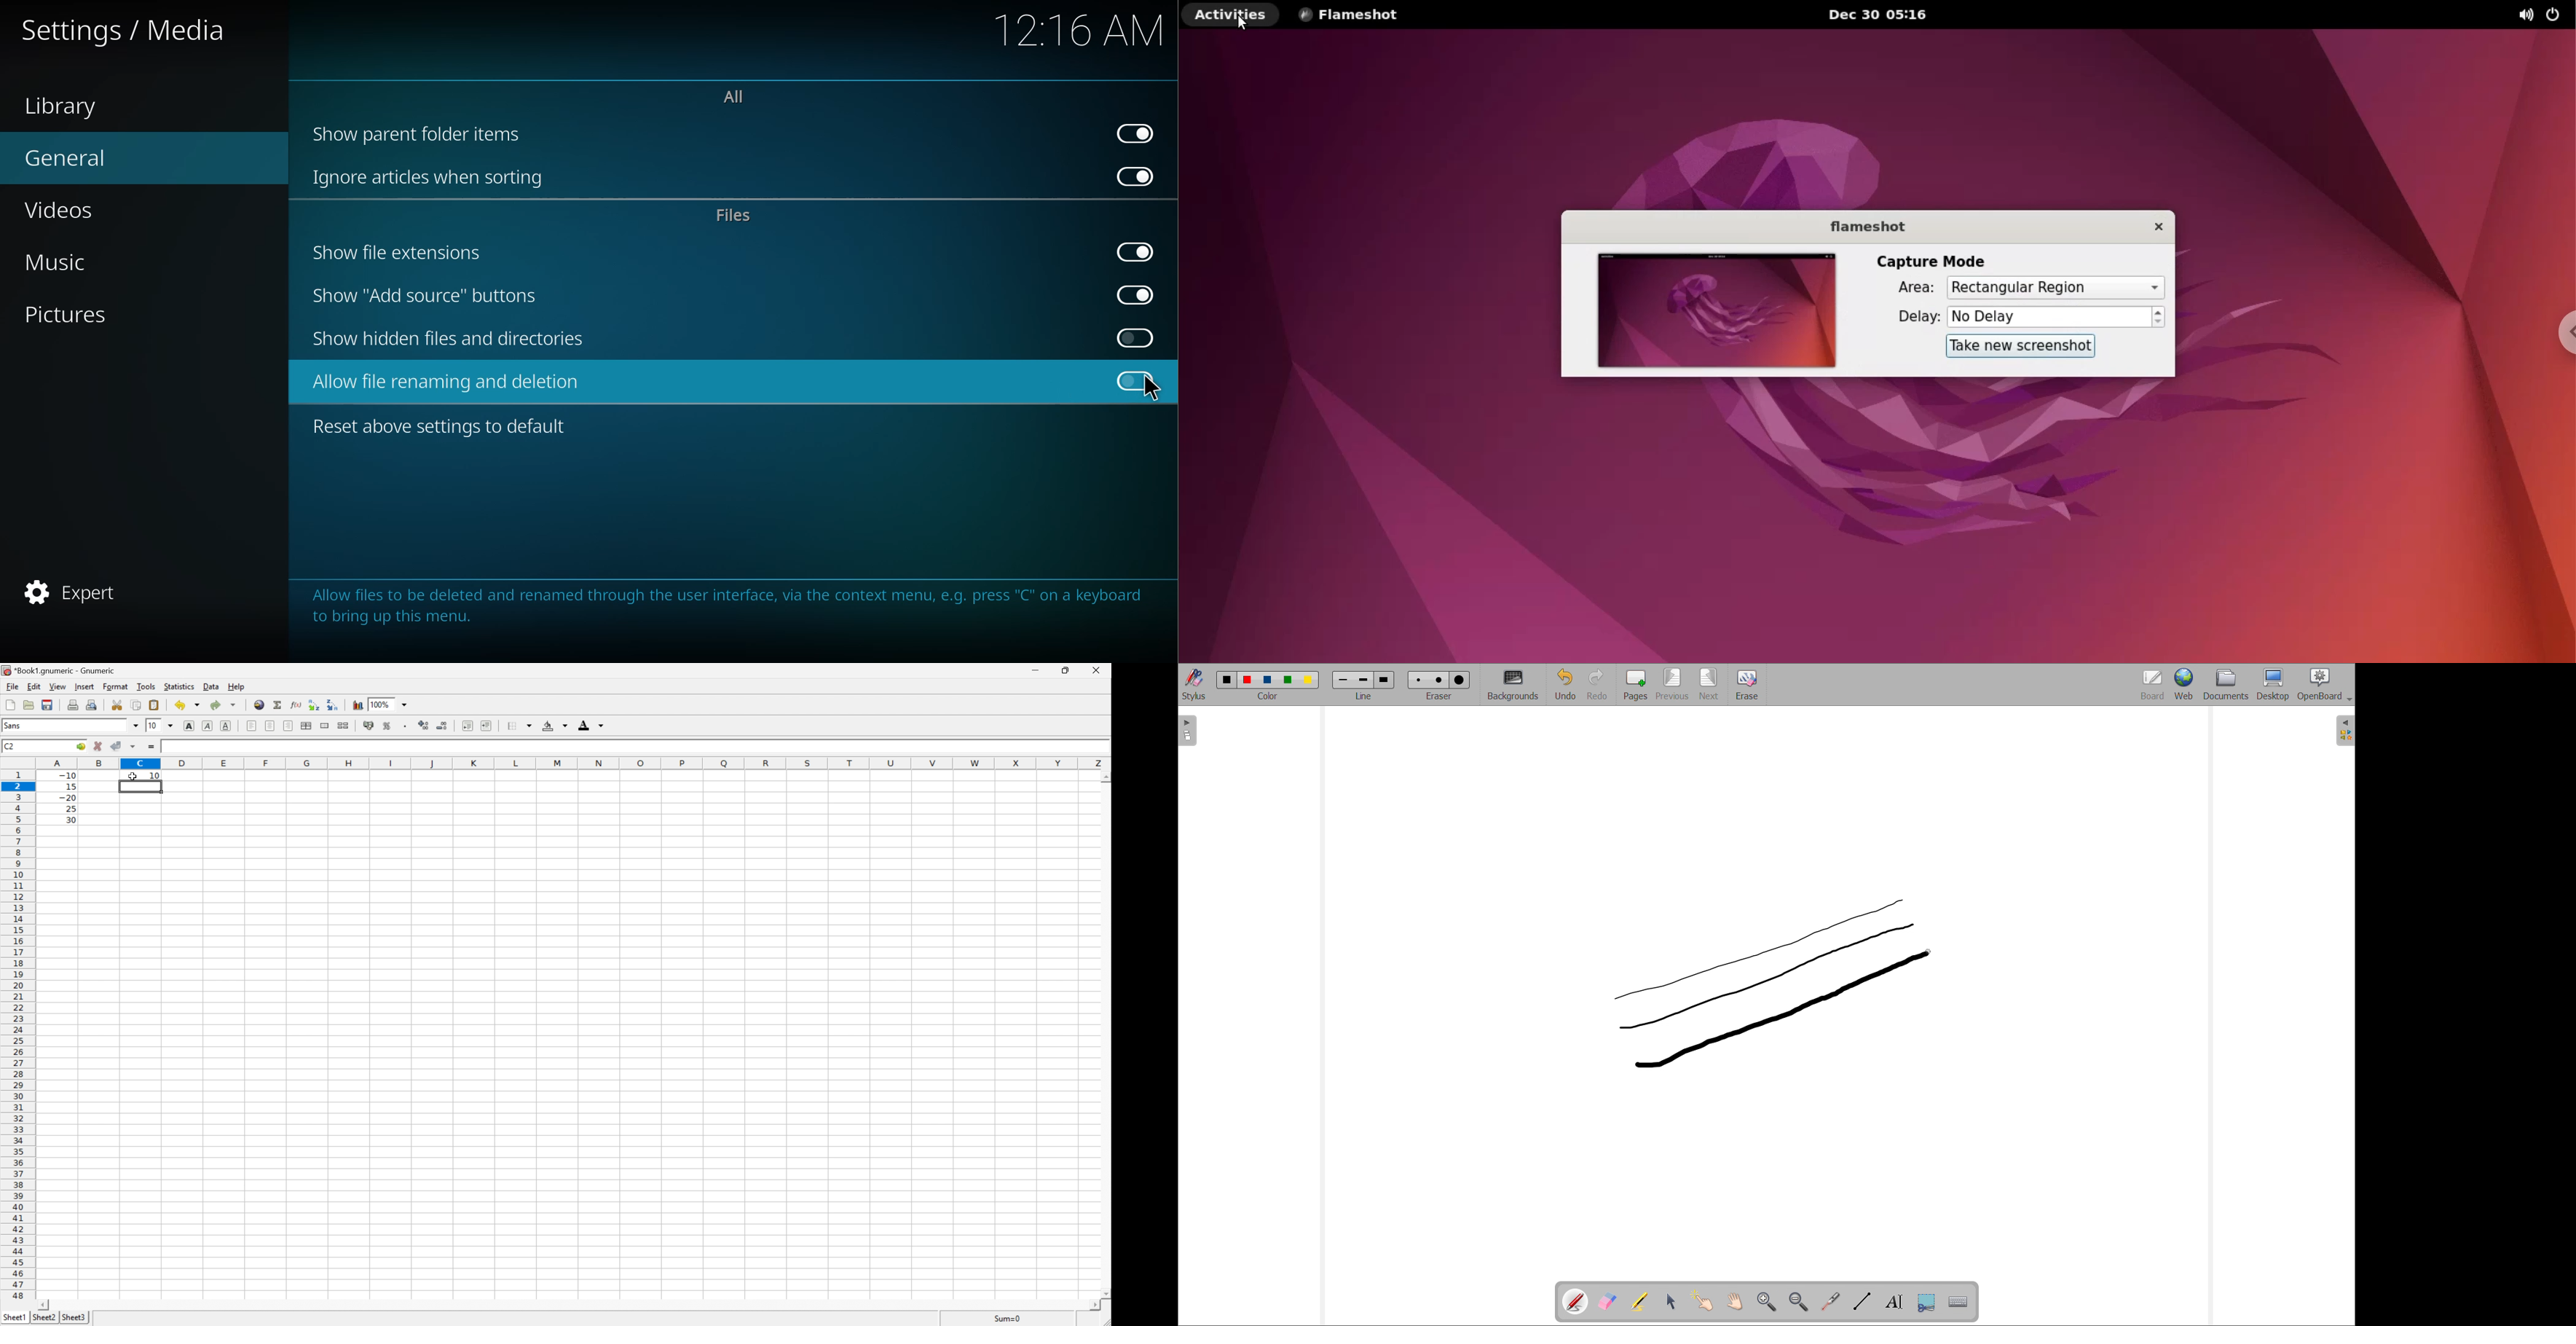  Describe the element at coordinates (1136, 381) in the screenshot. I see `disabled` at that location.